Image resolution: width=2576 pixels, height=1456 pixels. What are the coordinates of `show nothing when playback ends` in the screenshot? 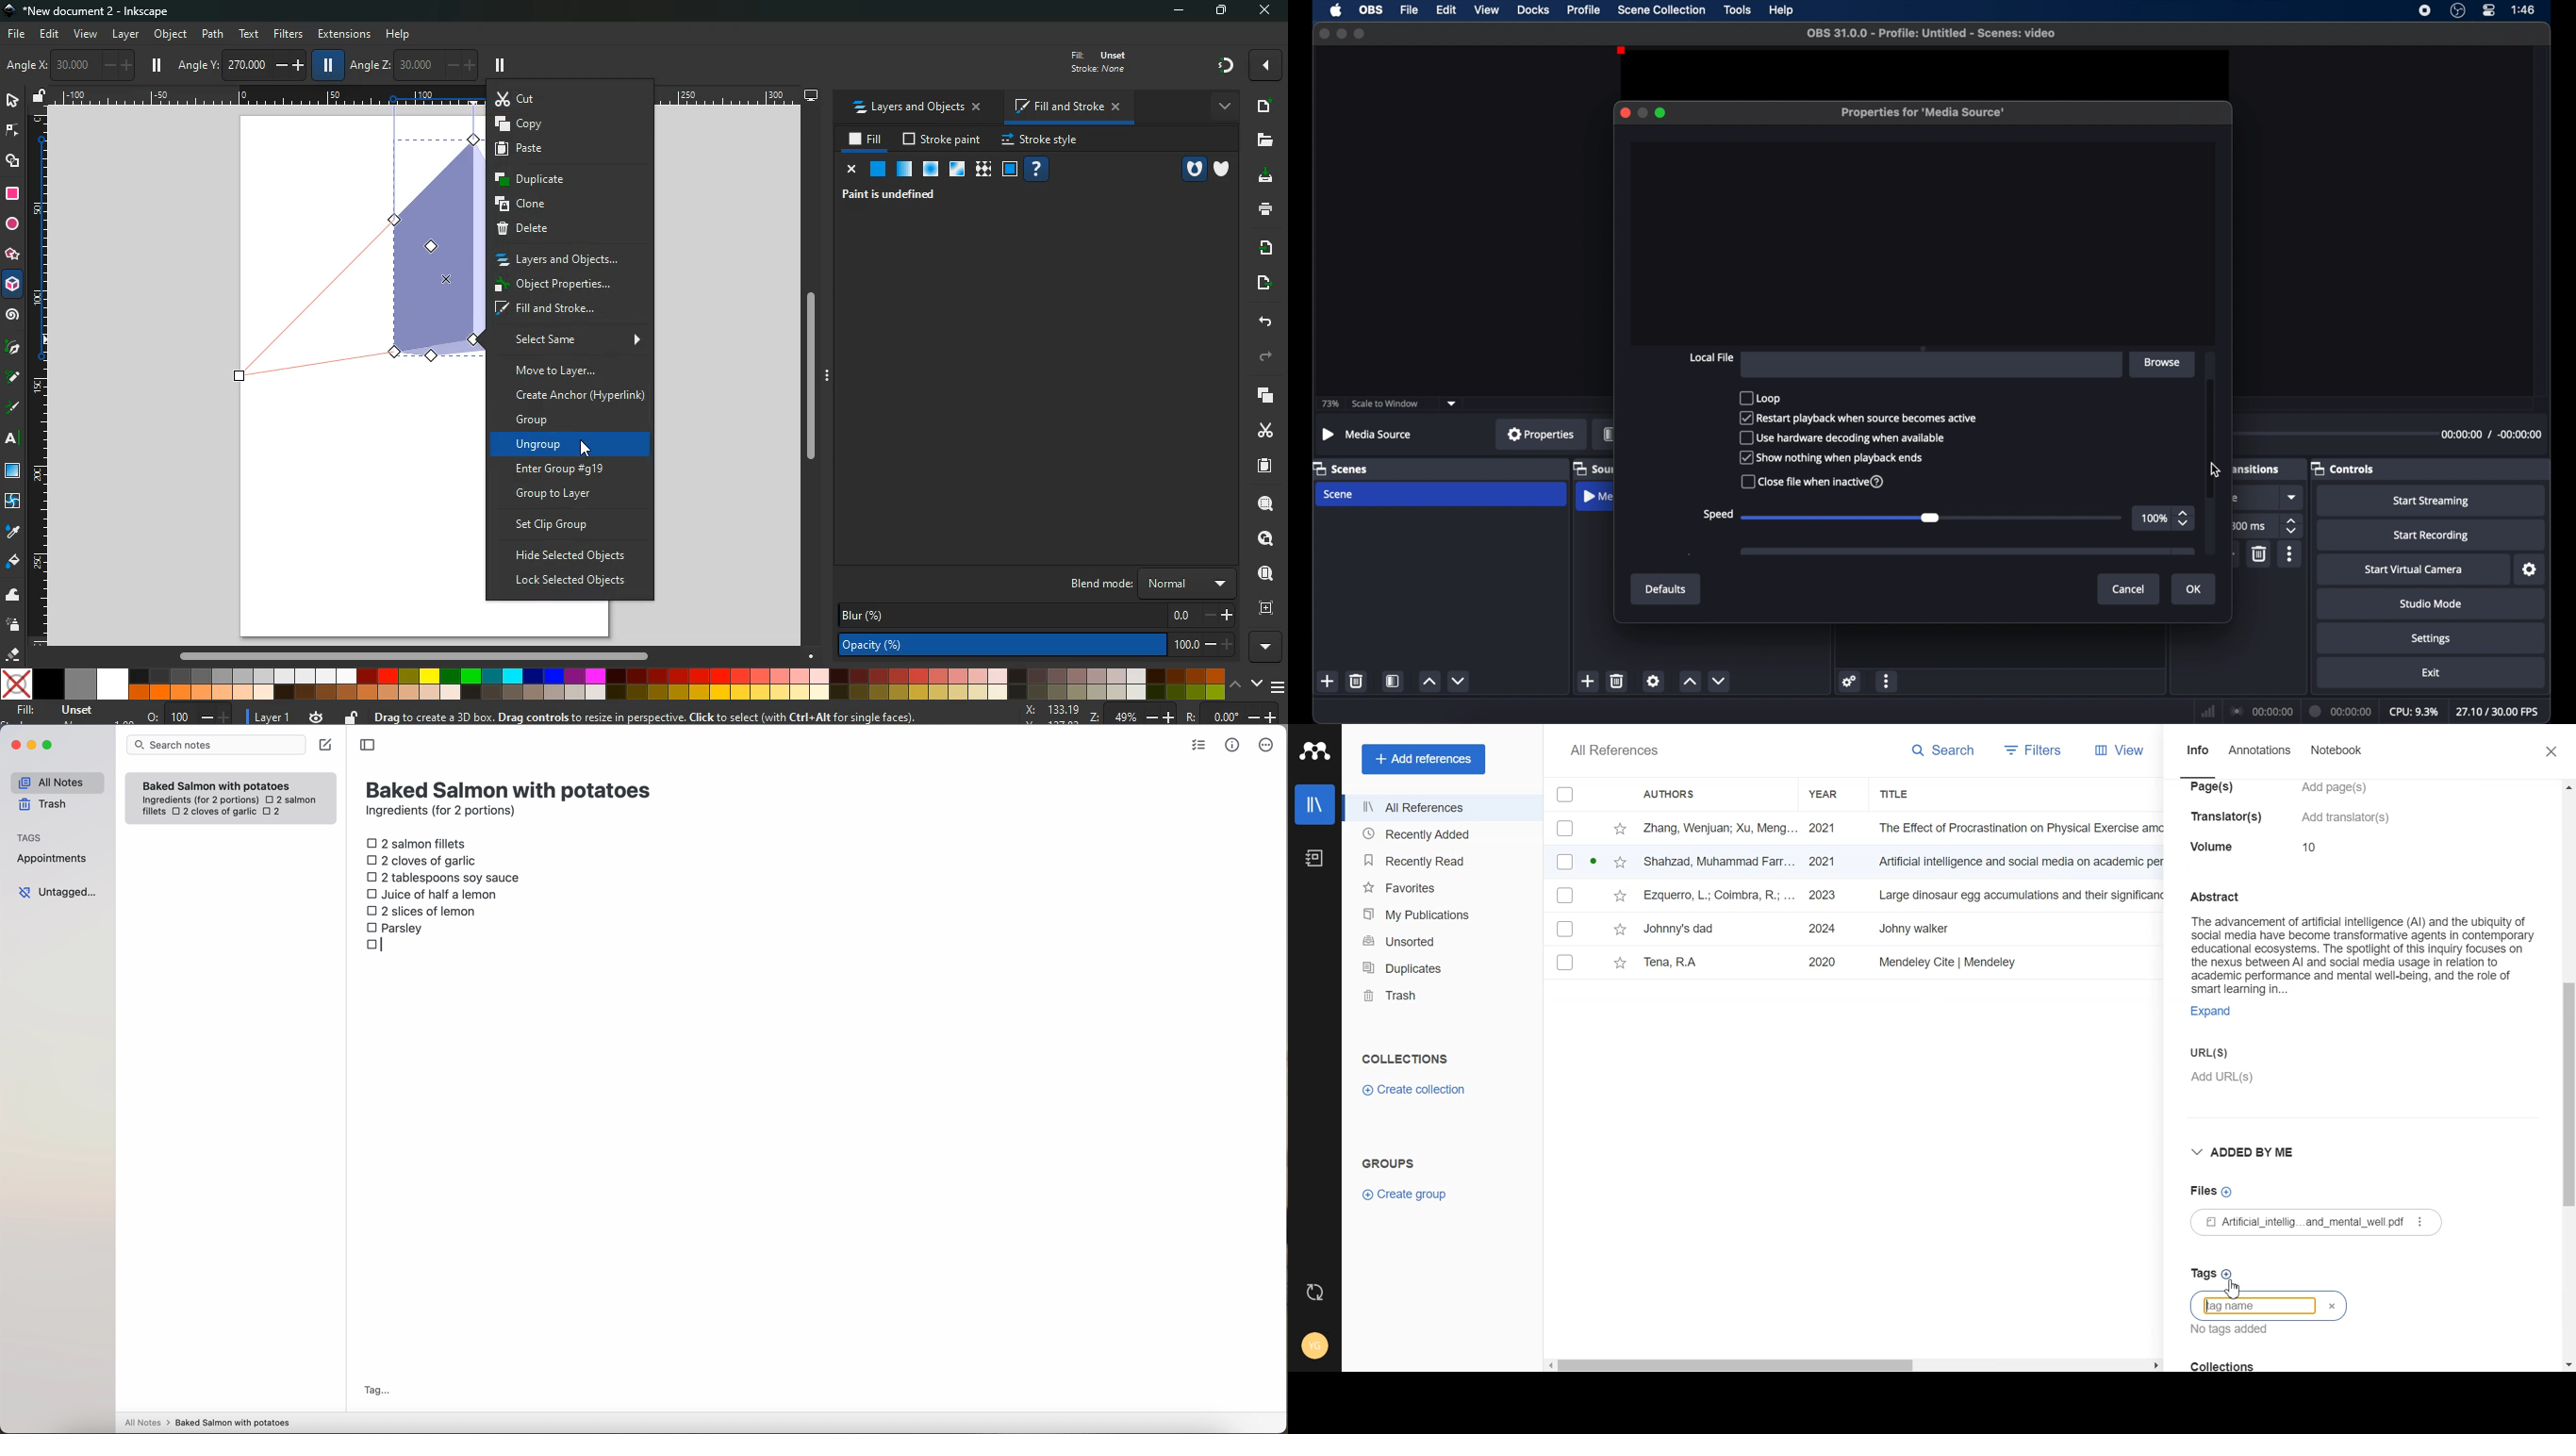 It's located at (1831, 458).